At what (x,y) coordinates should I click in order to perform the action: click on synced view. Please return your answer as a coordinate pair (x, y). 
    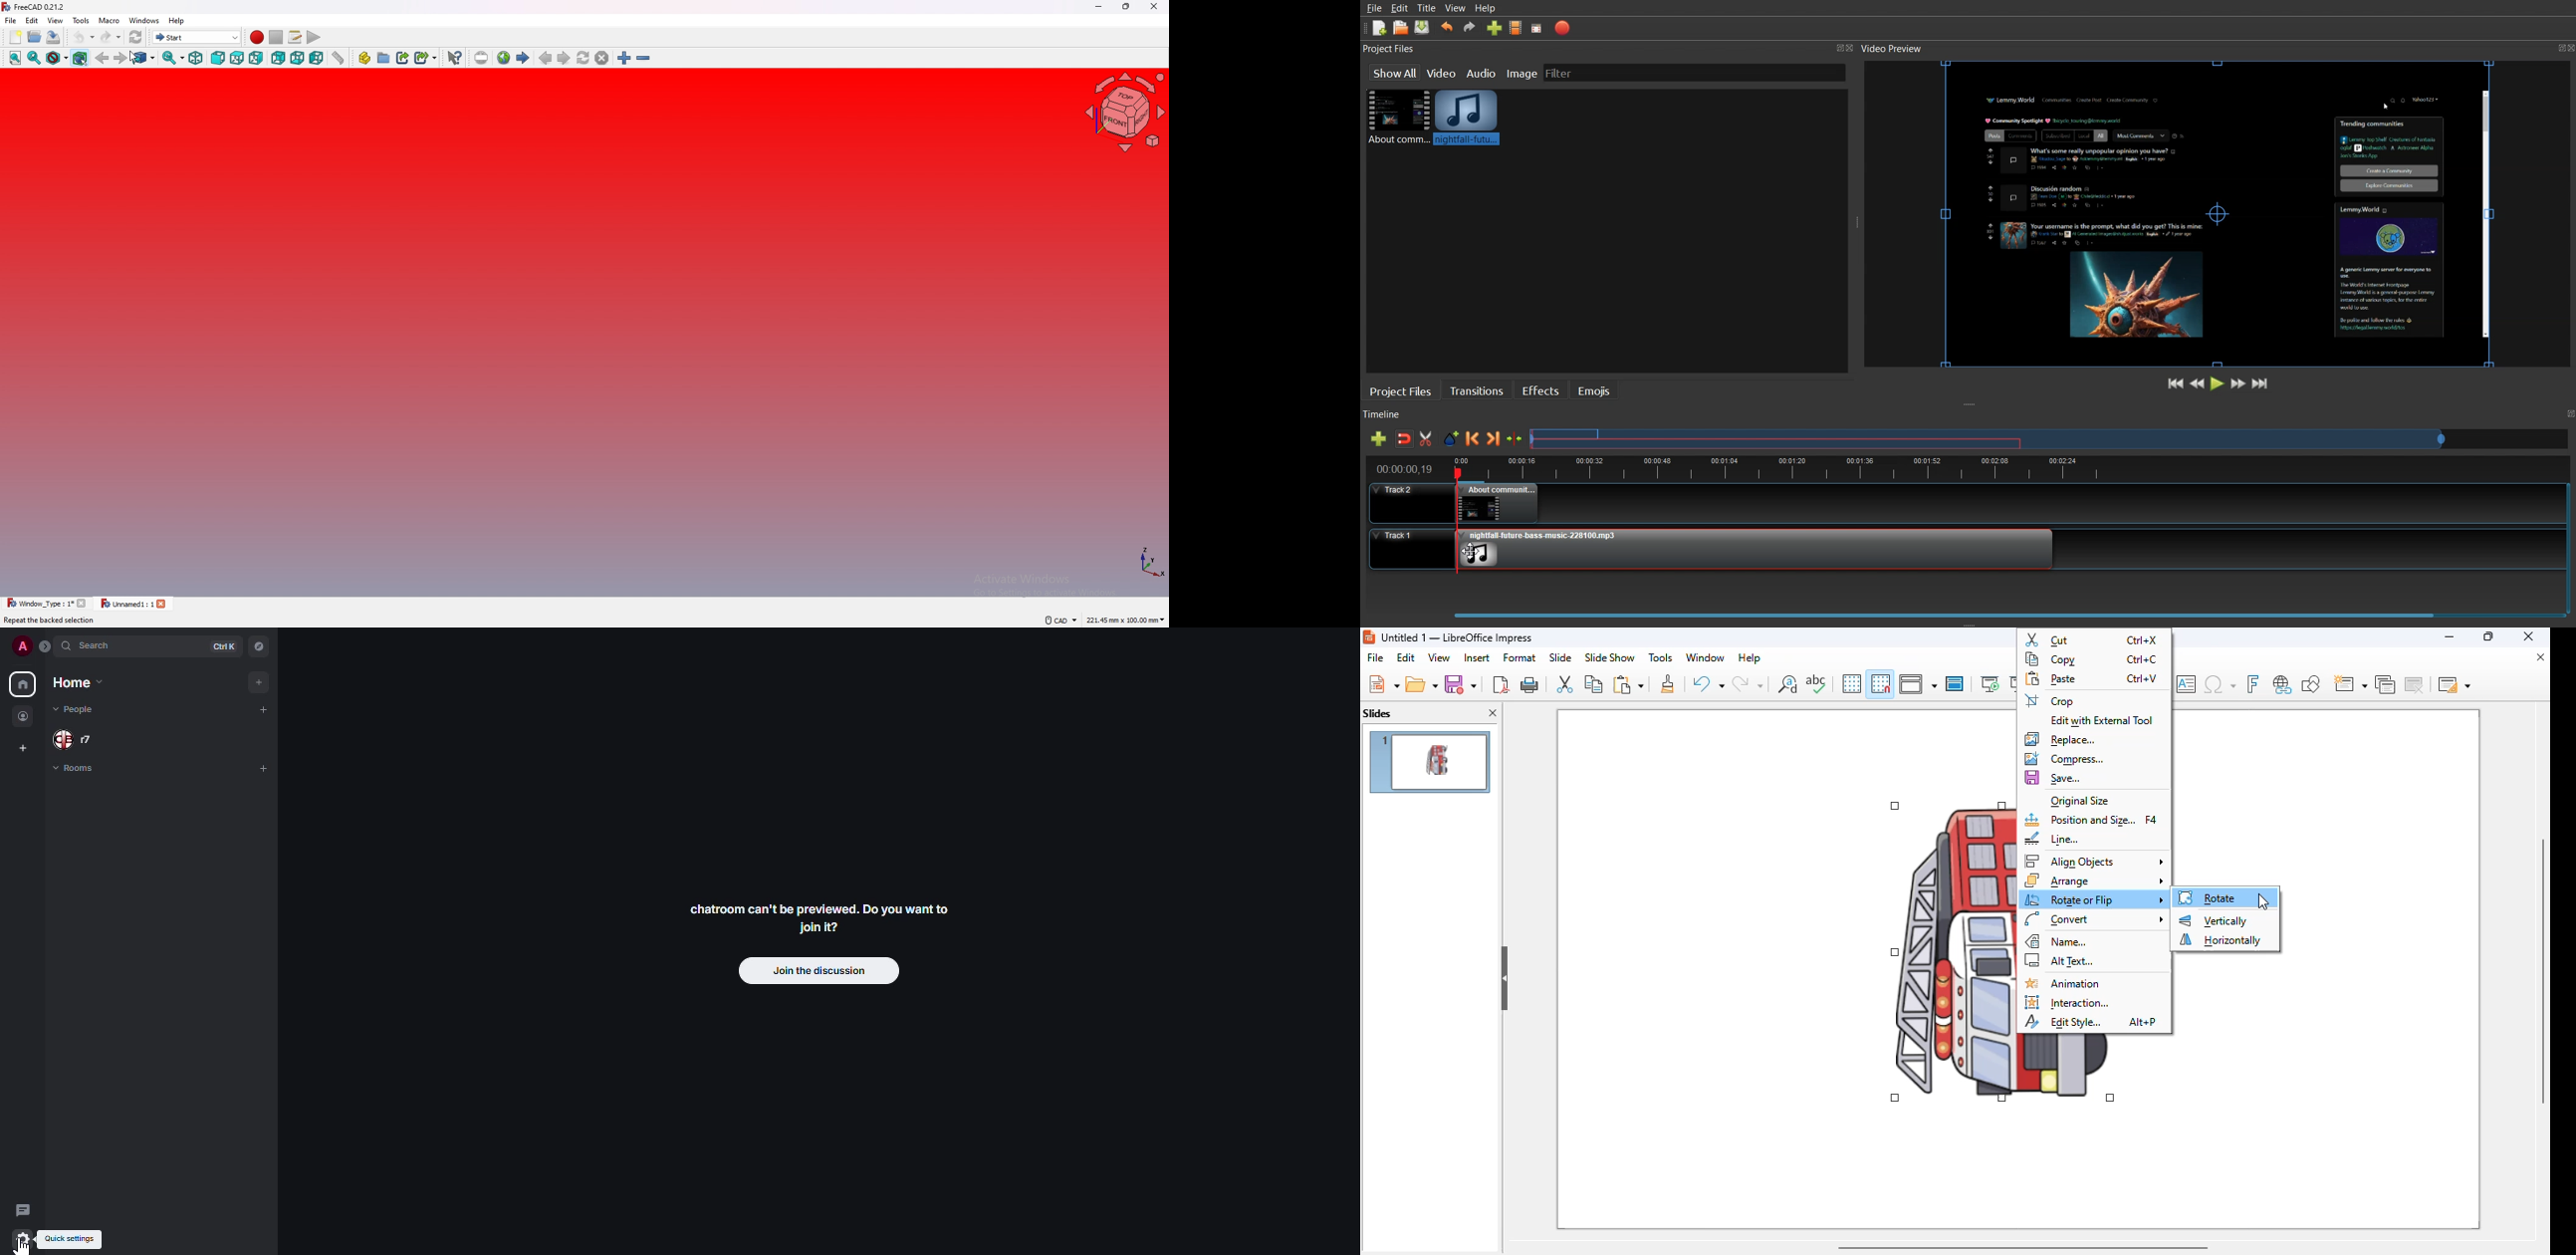
    Looking at the image, I should click on (173, 57).